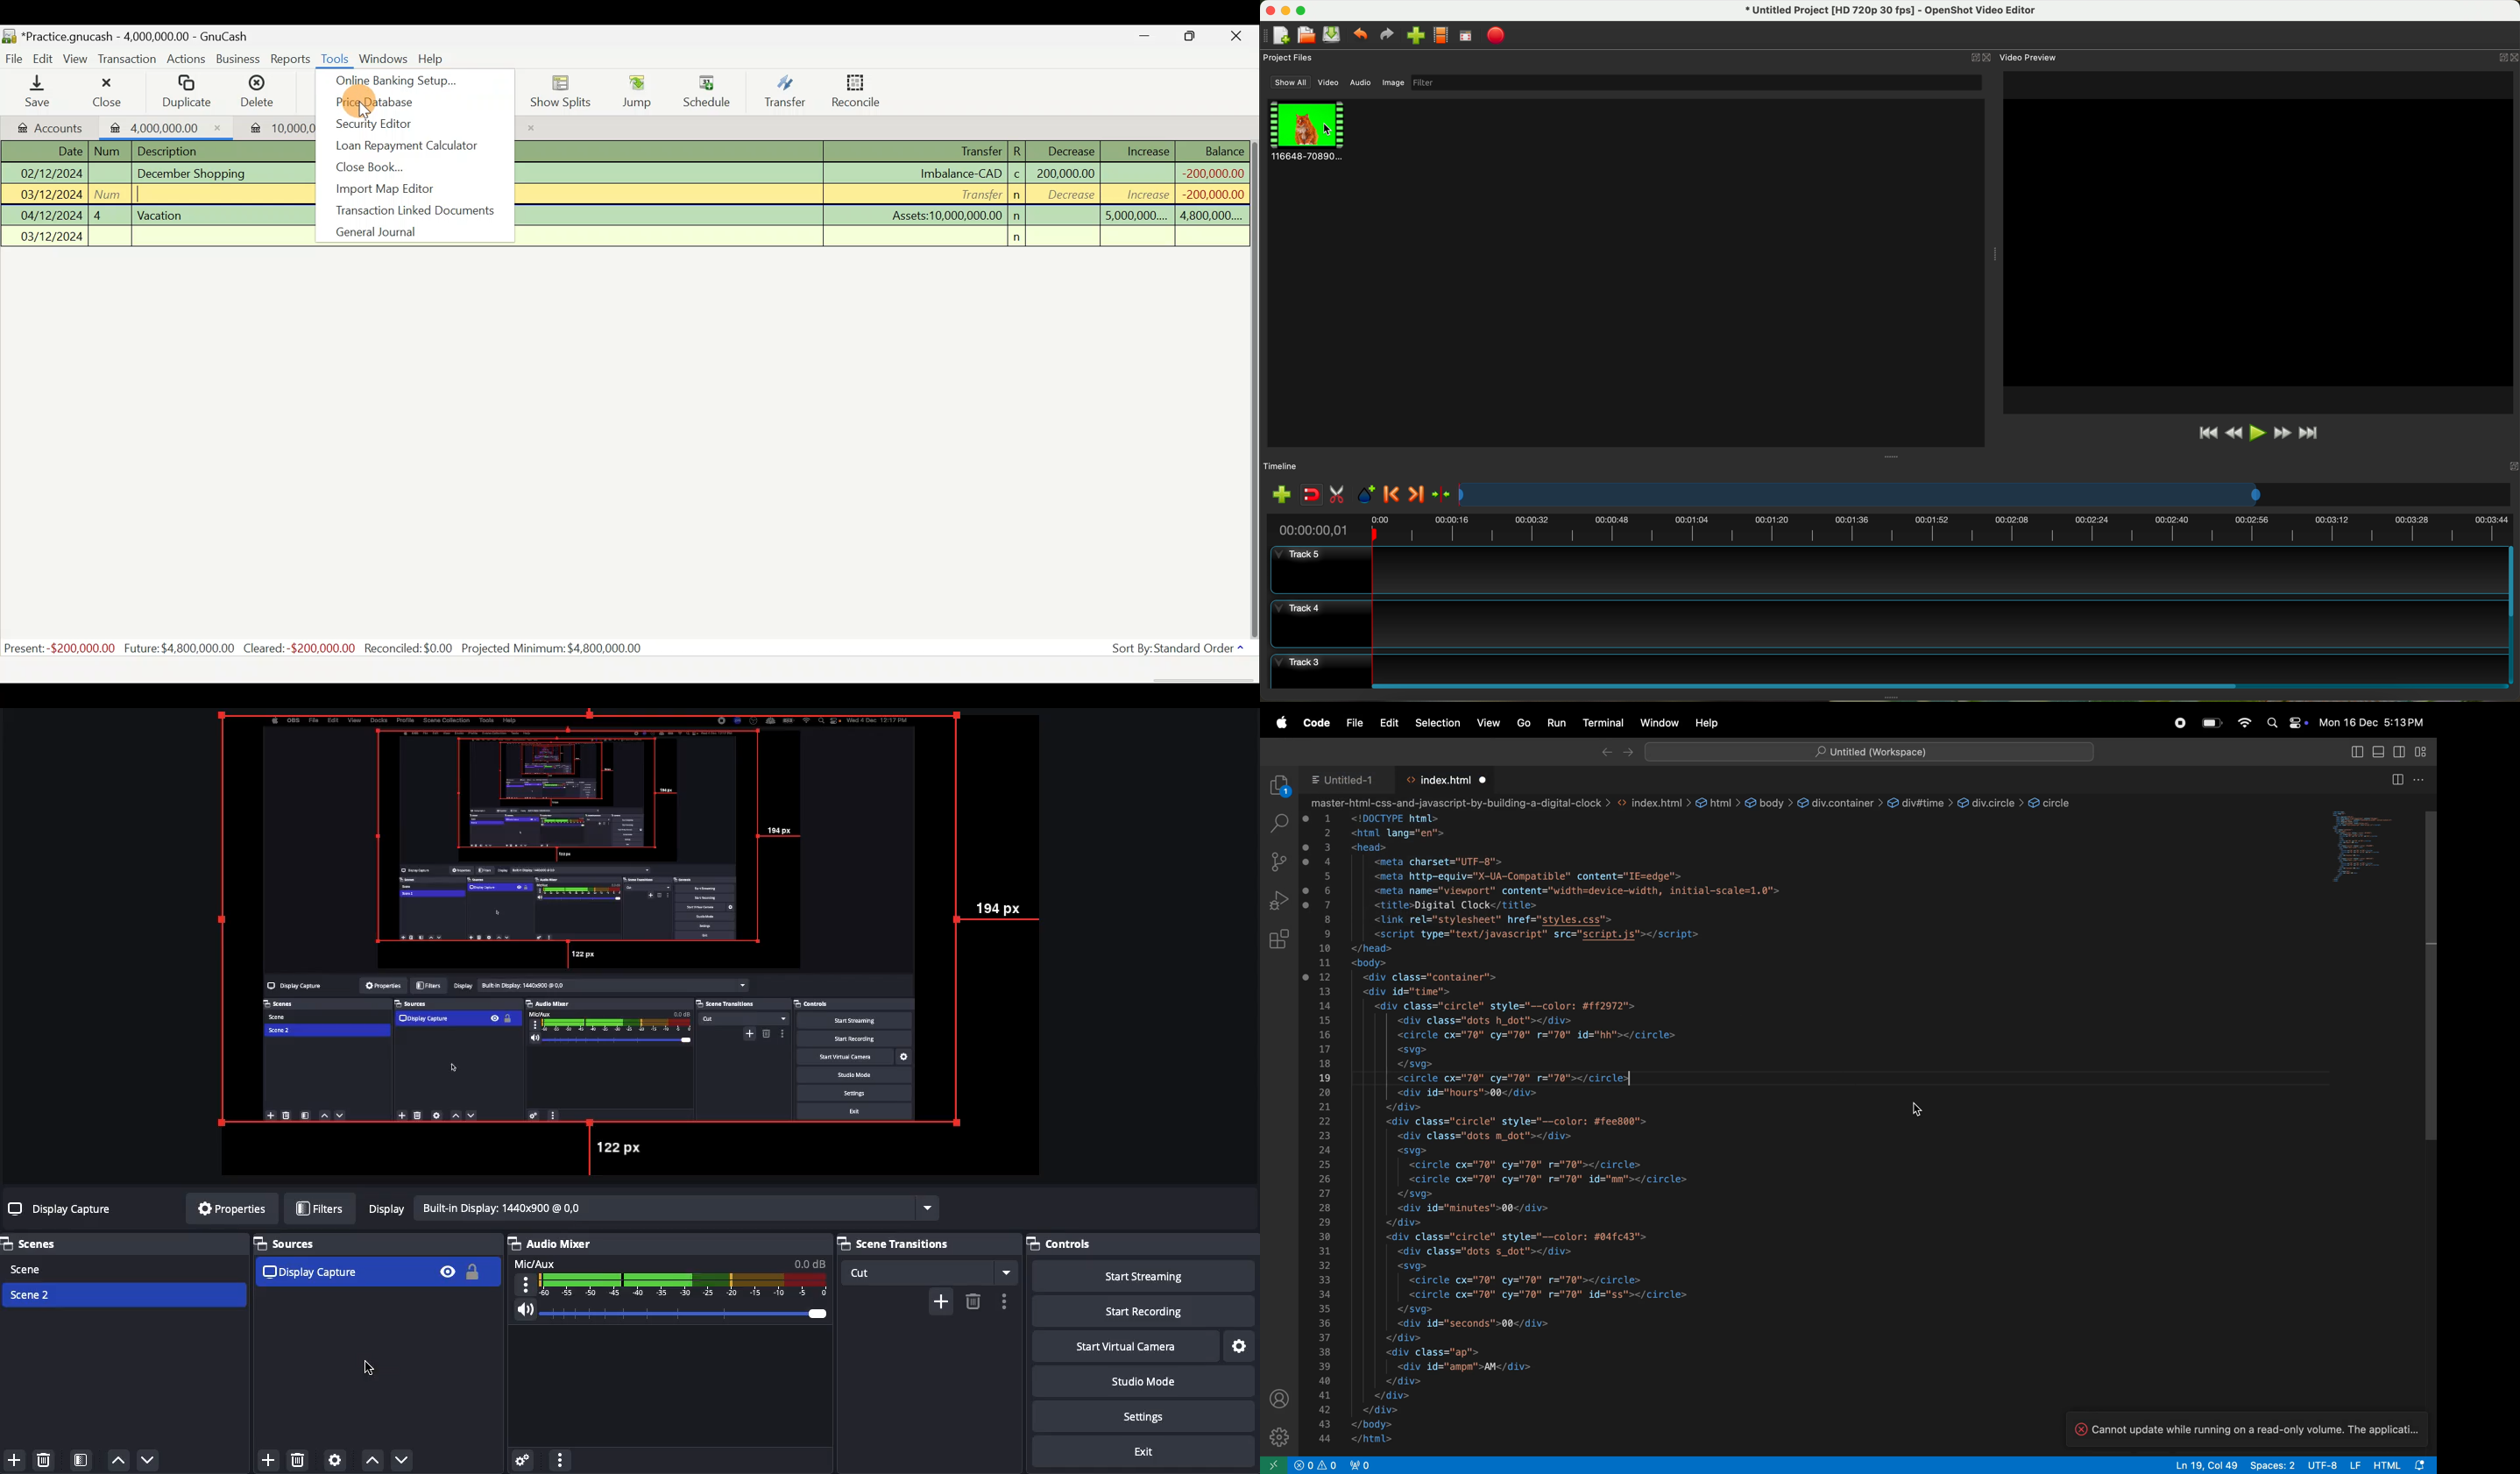  I want to click on Scene 1, so click(29, 1268).